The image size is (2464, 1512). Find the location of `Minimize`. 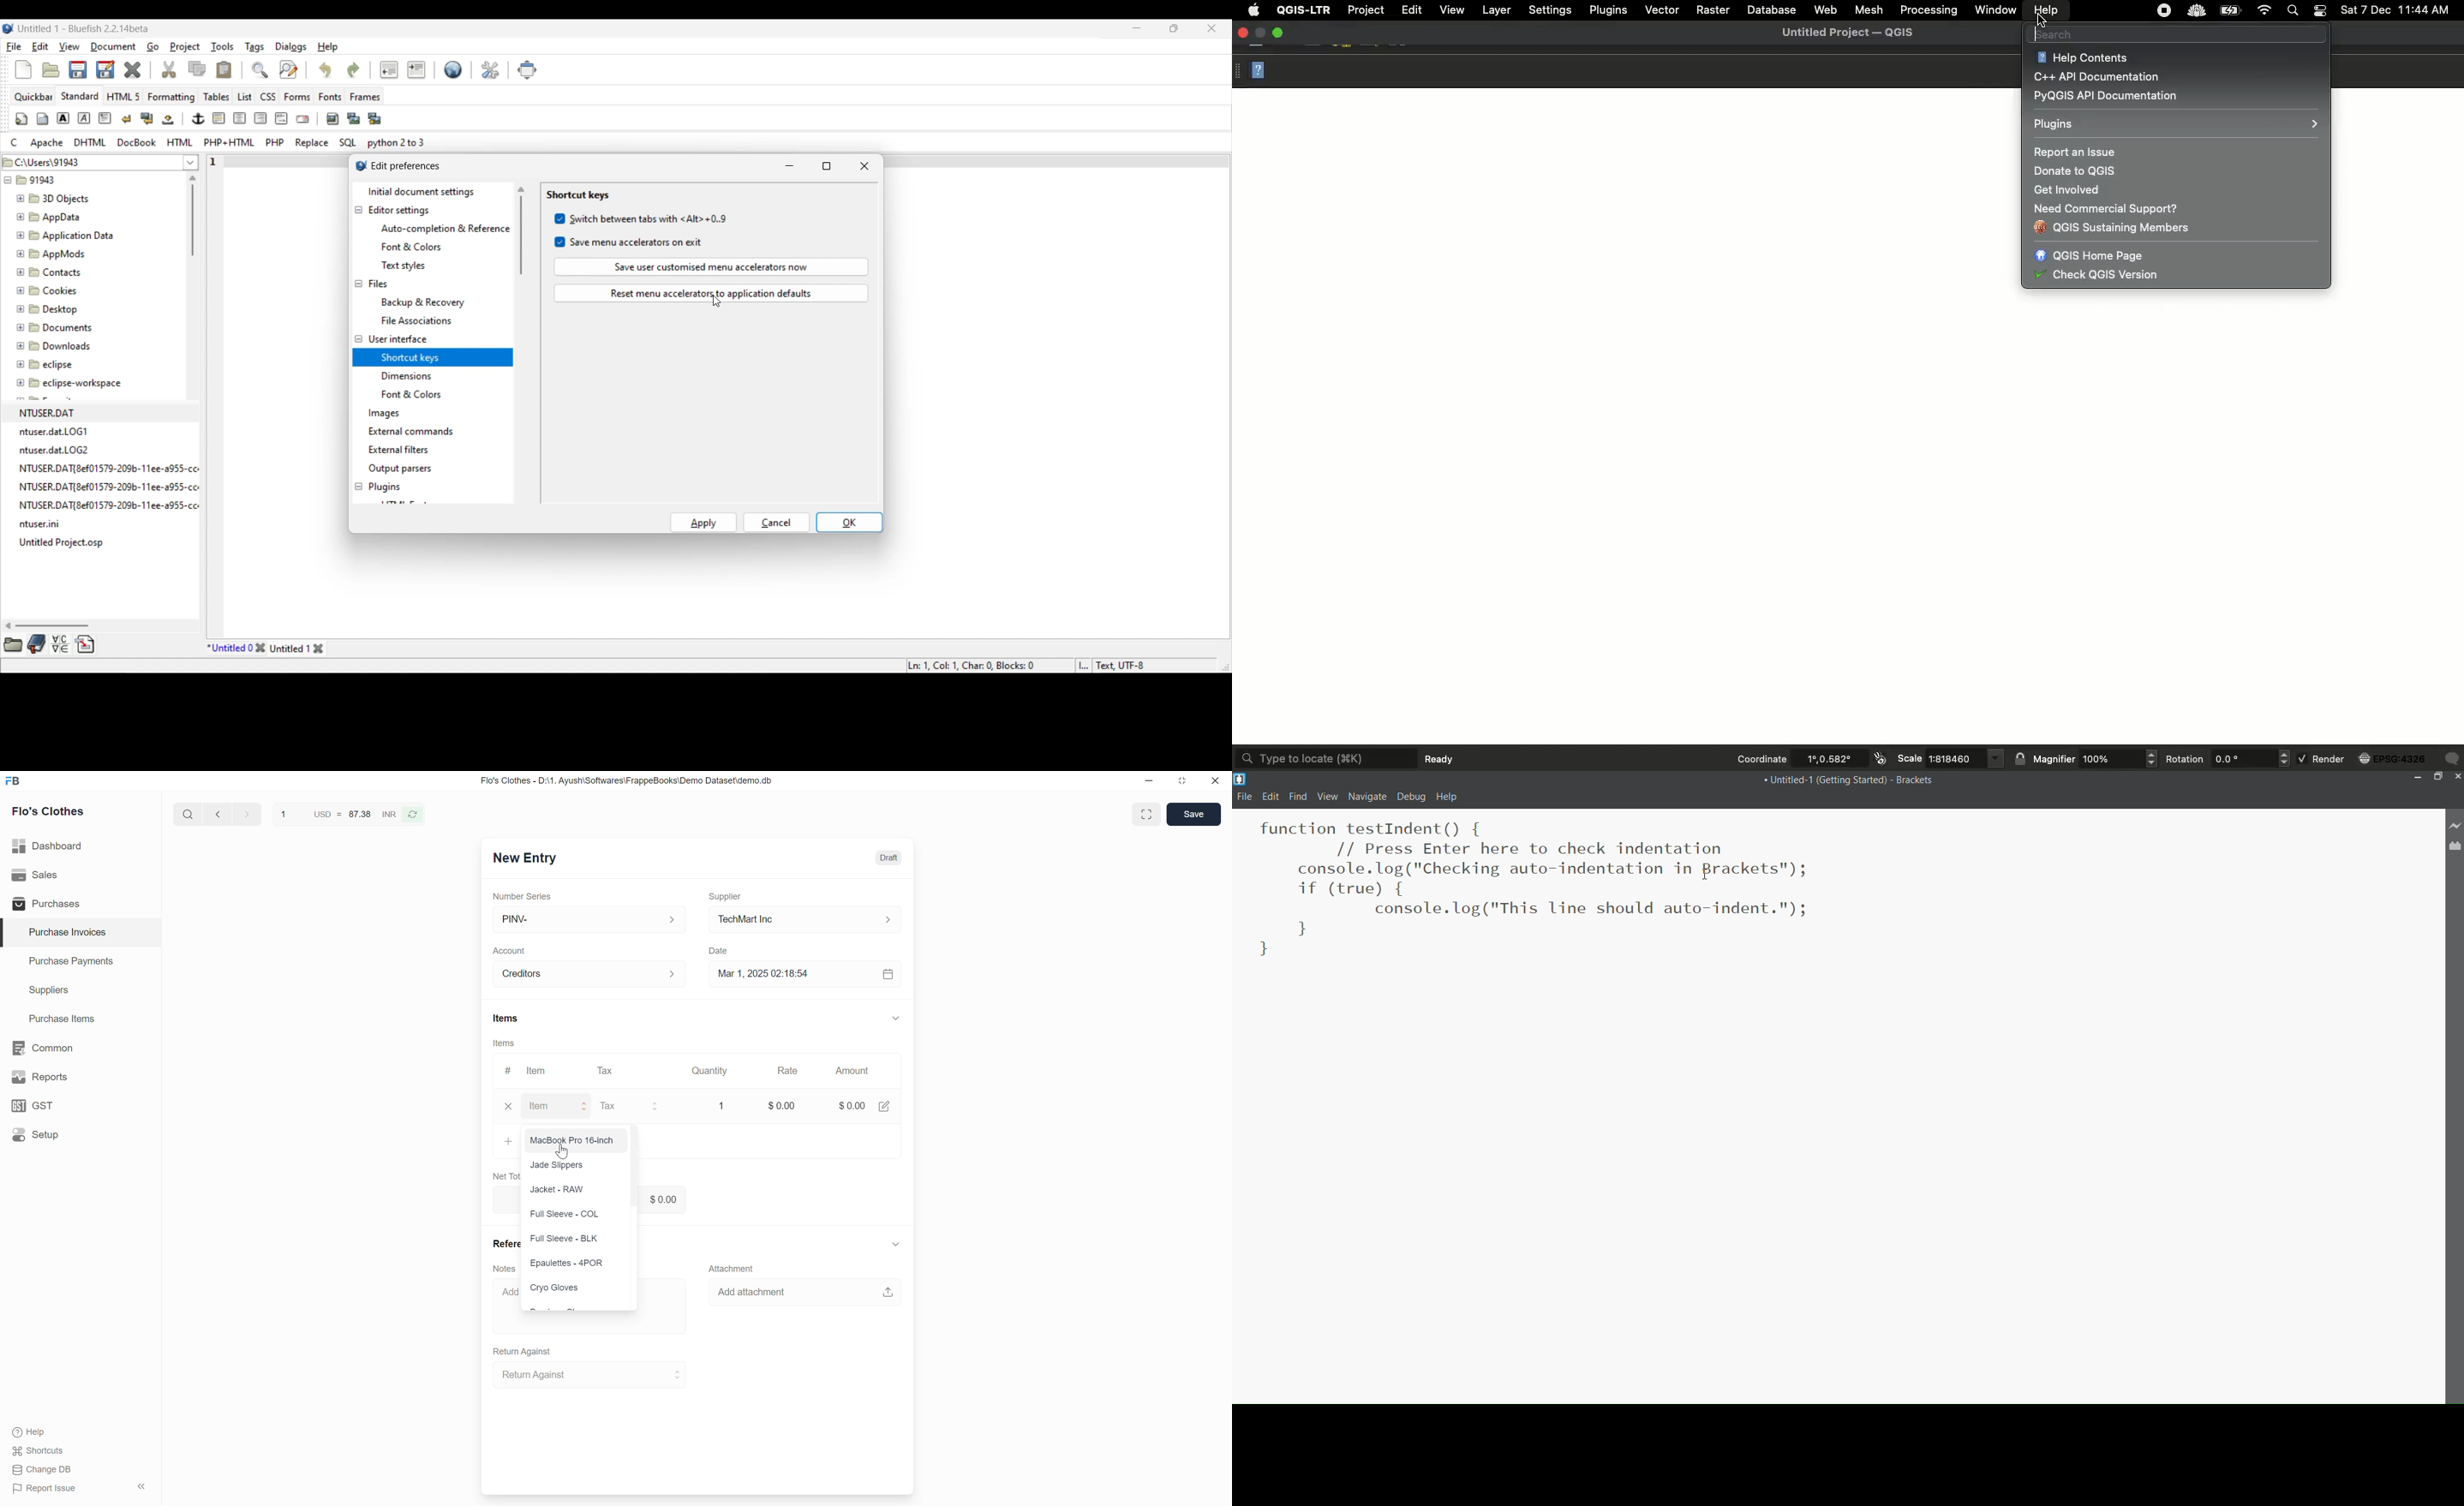

Minimize is located at coordinates (1149, 781).